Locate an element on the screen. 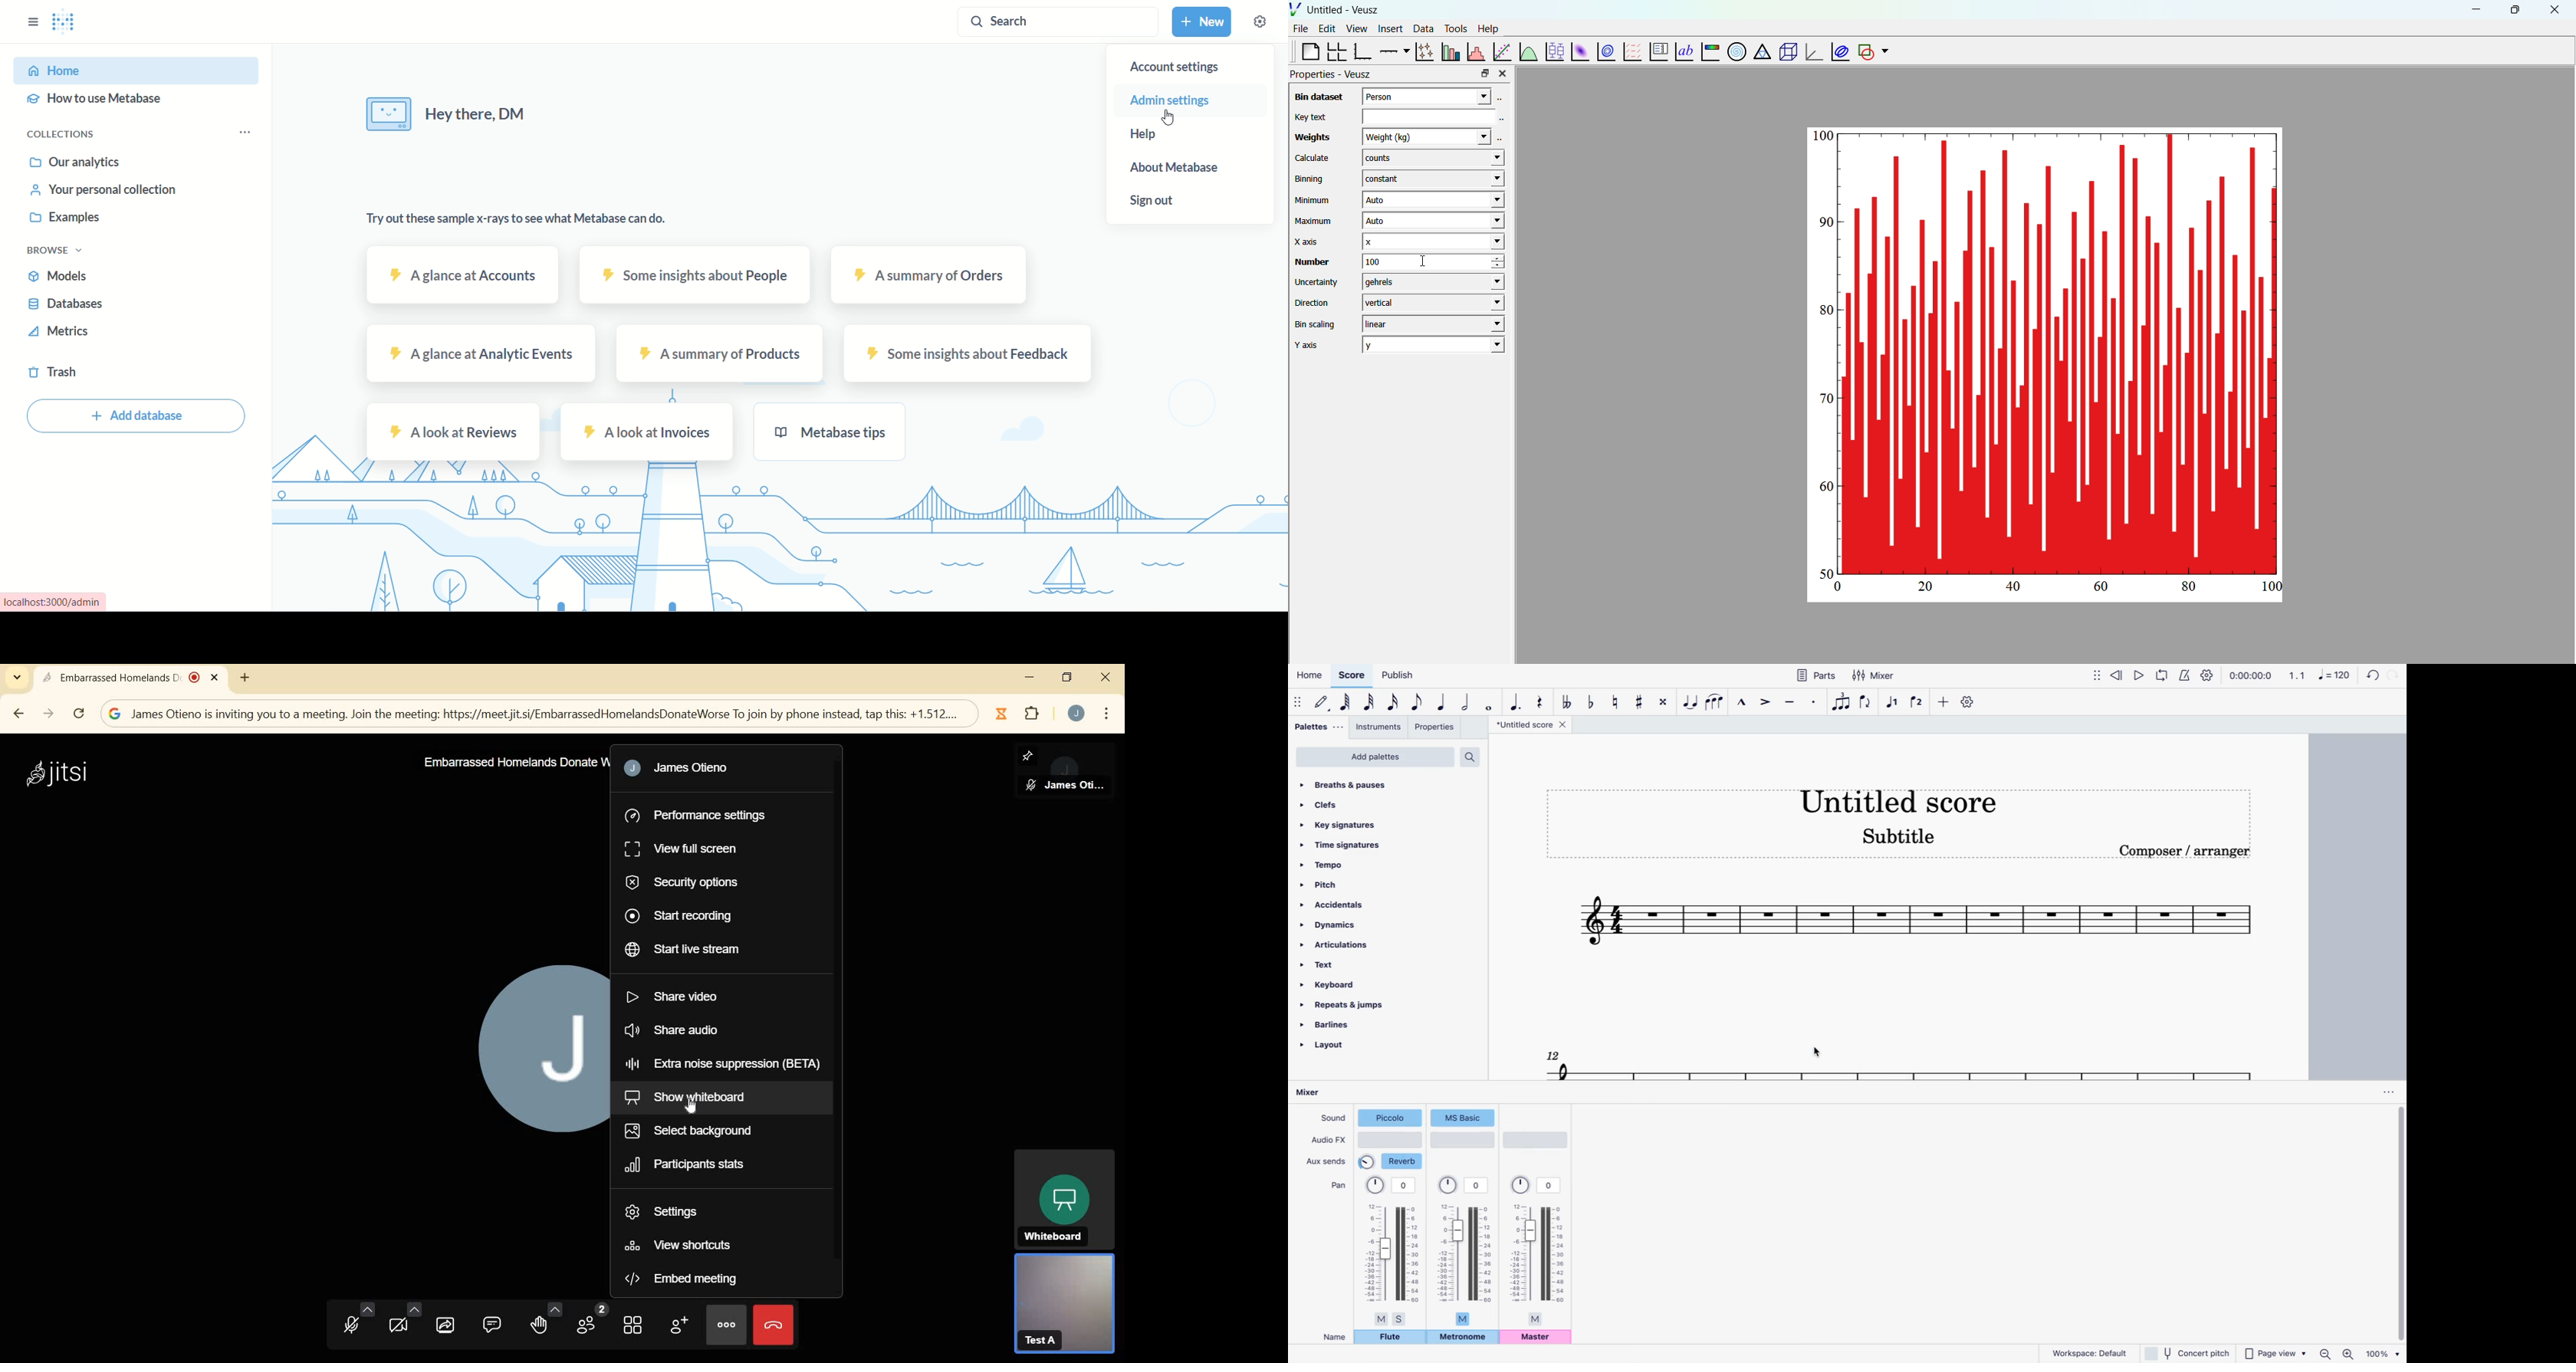  move is located at coordinates (2098, 675).